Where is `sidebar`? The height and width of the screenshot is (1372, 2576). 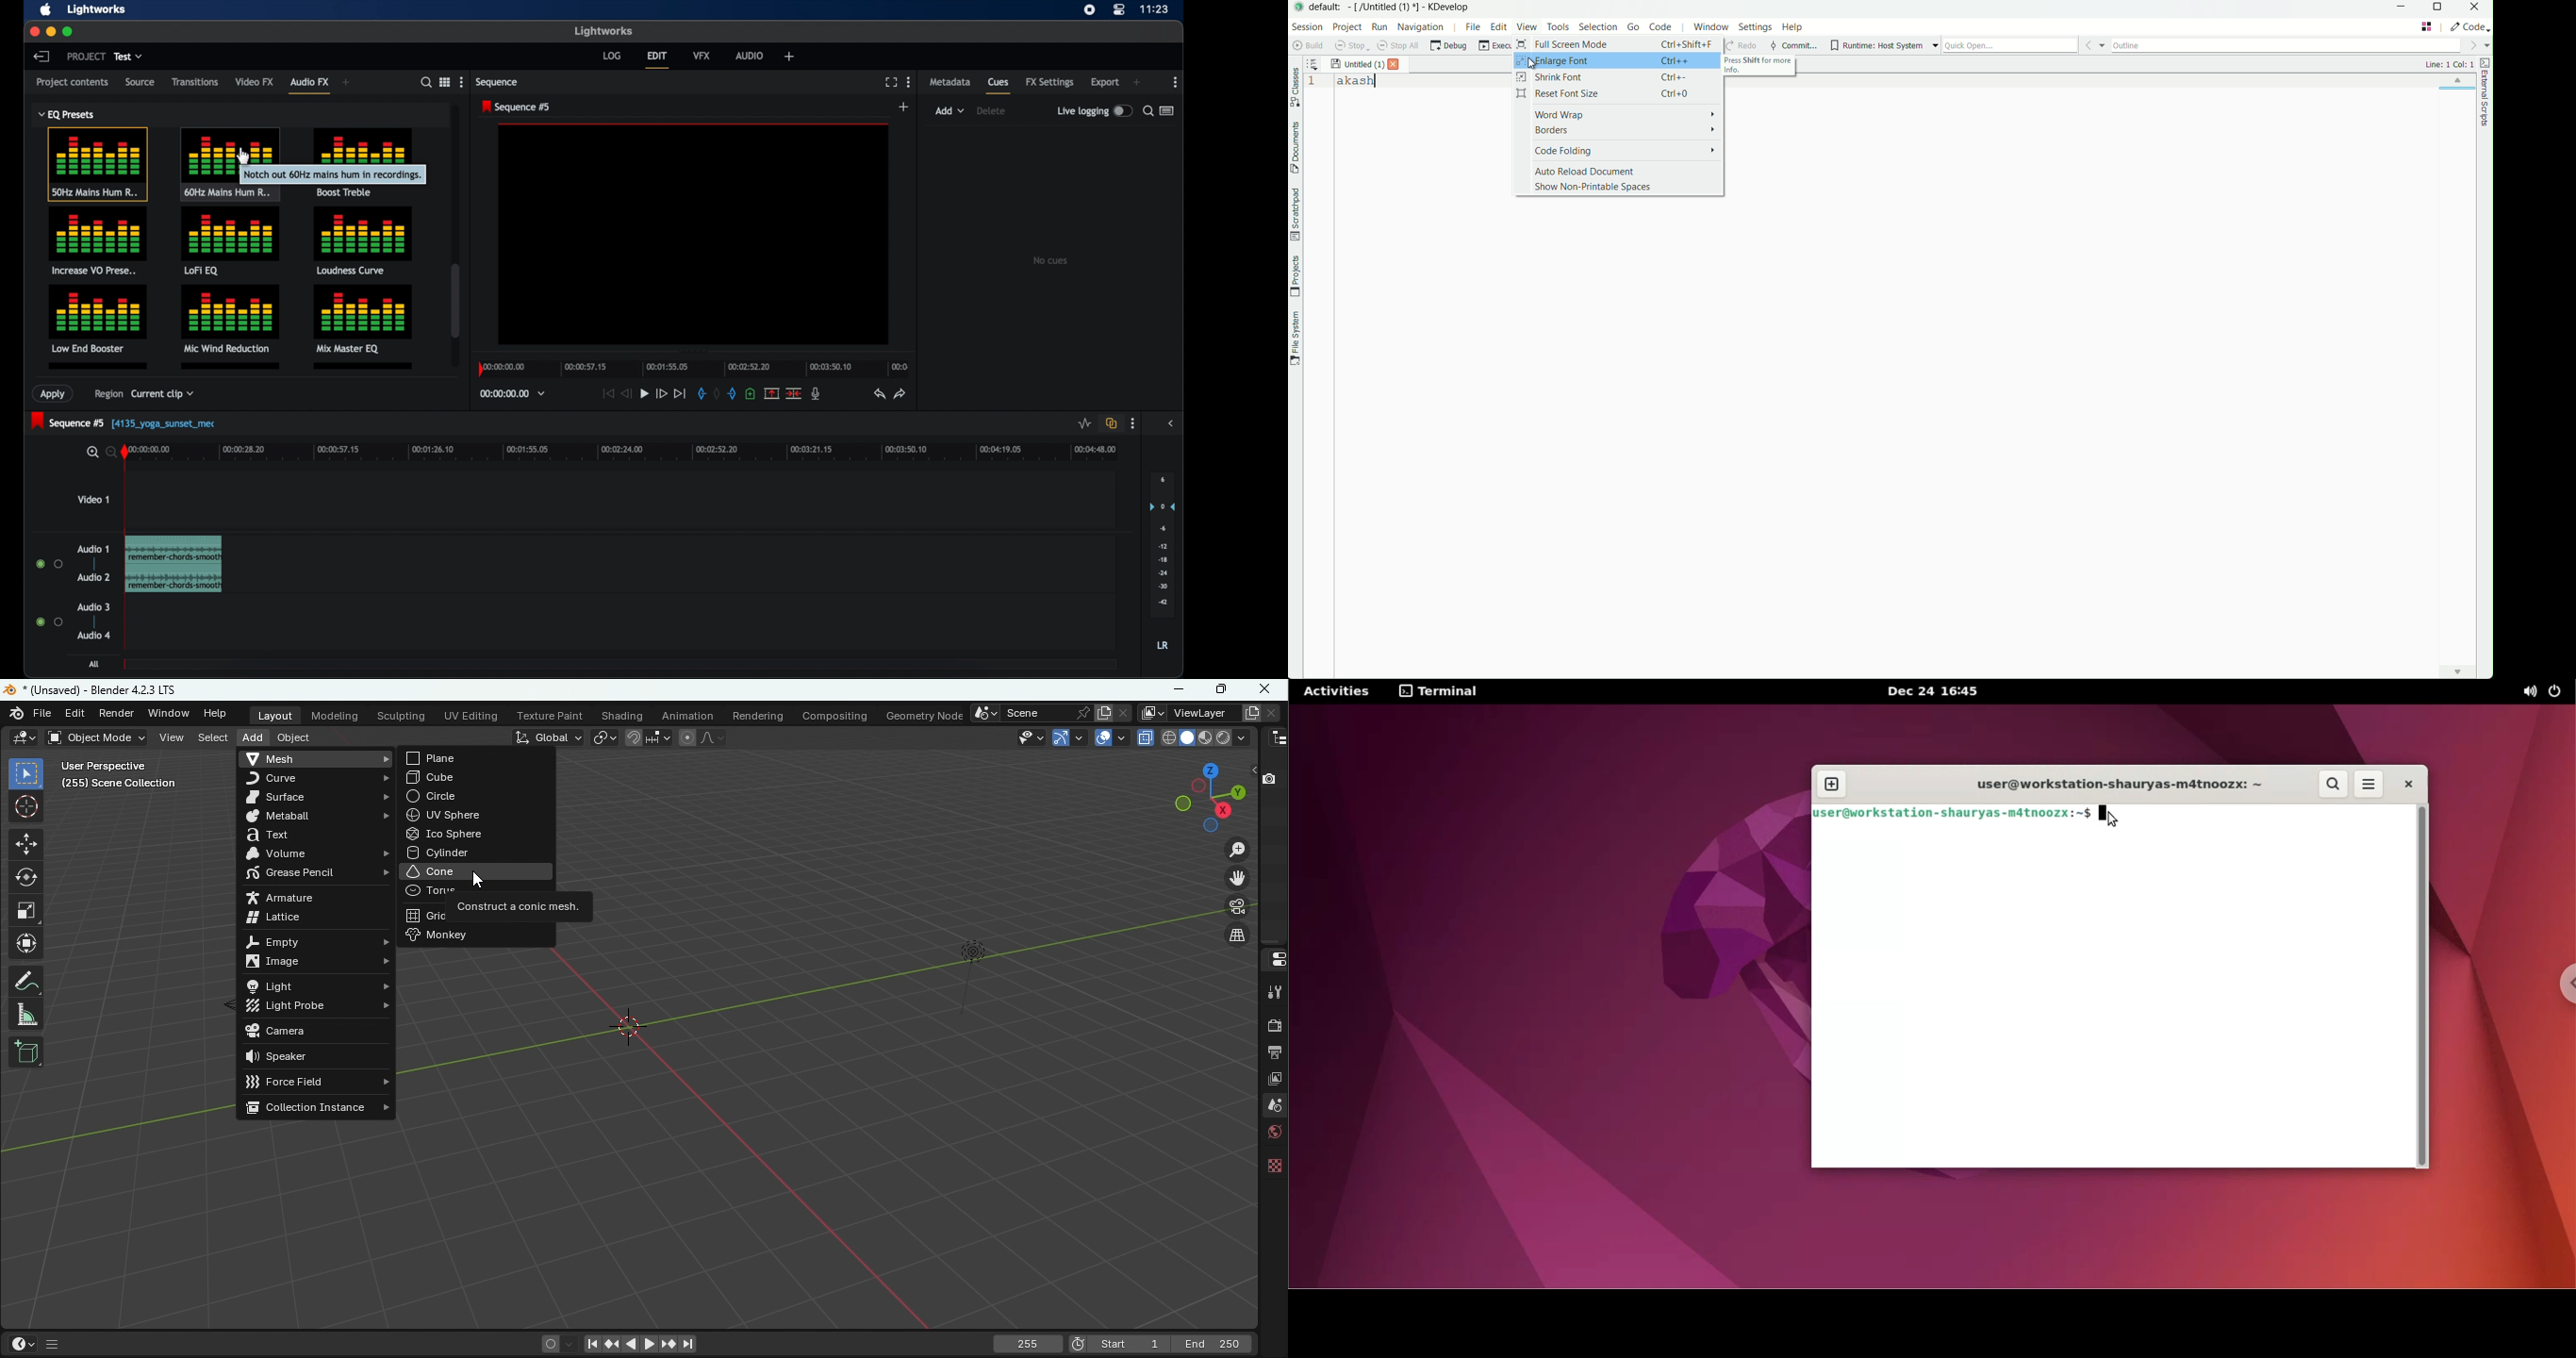
sidebar is located at coordinates (1172, 423).